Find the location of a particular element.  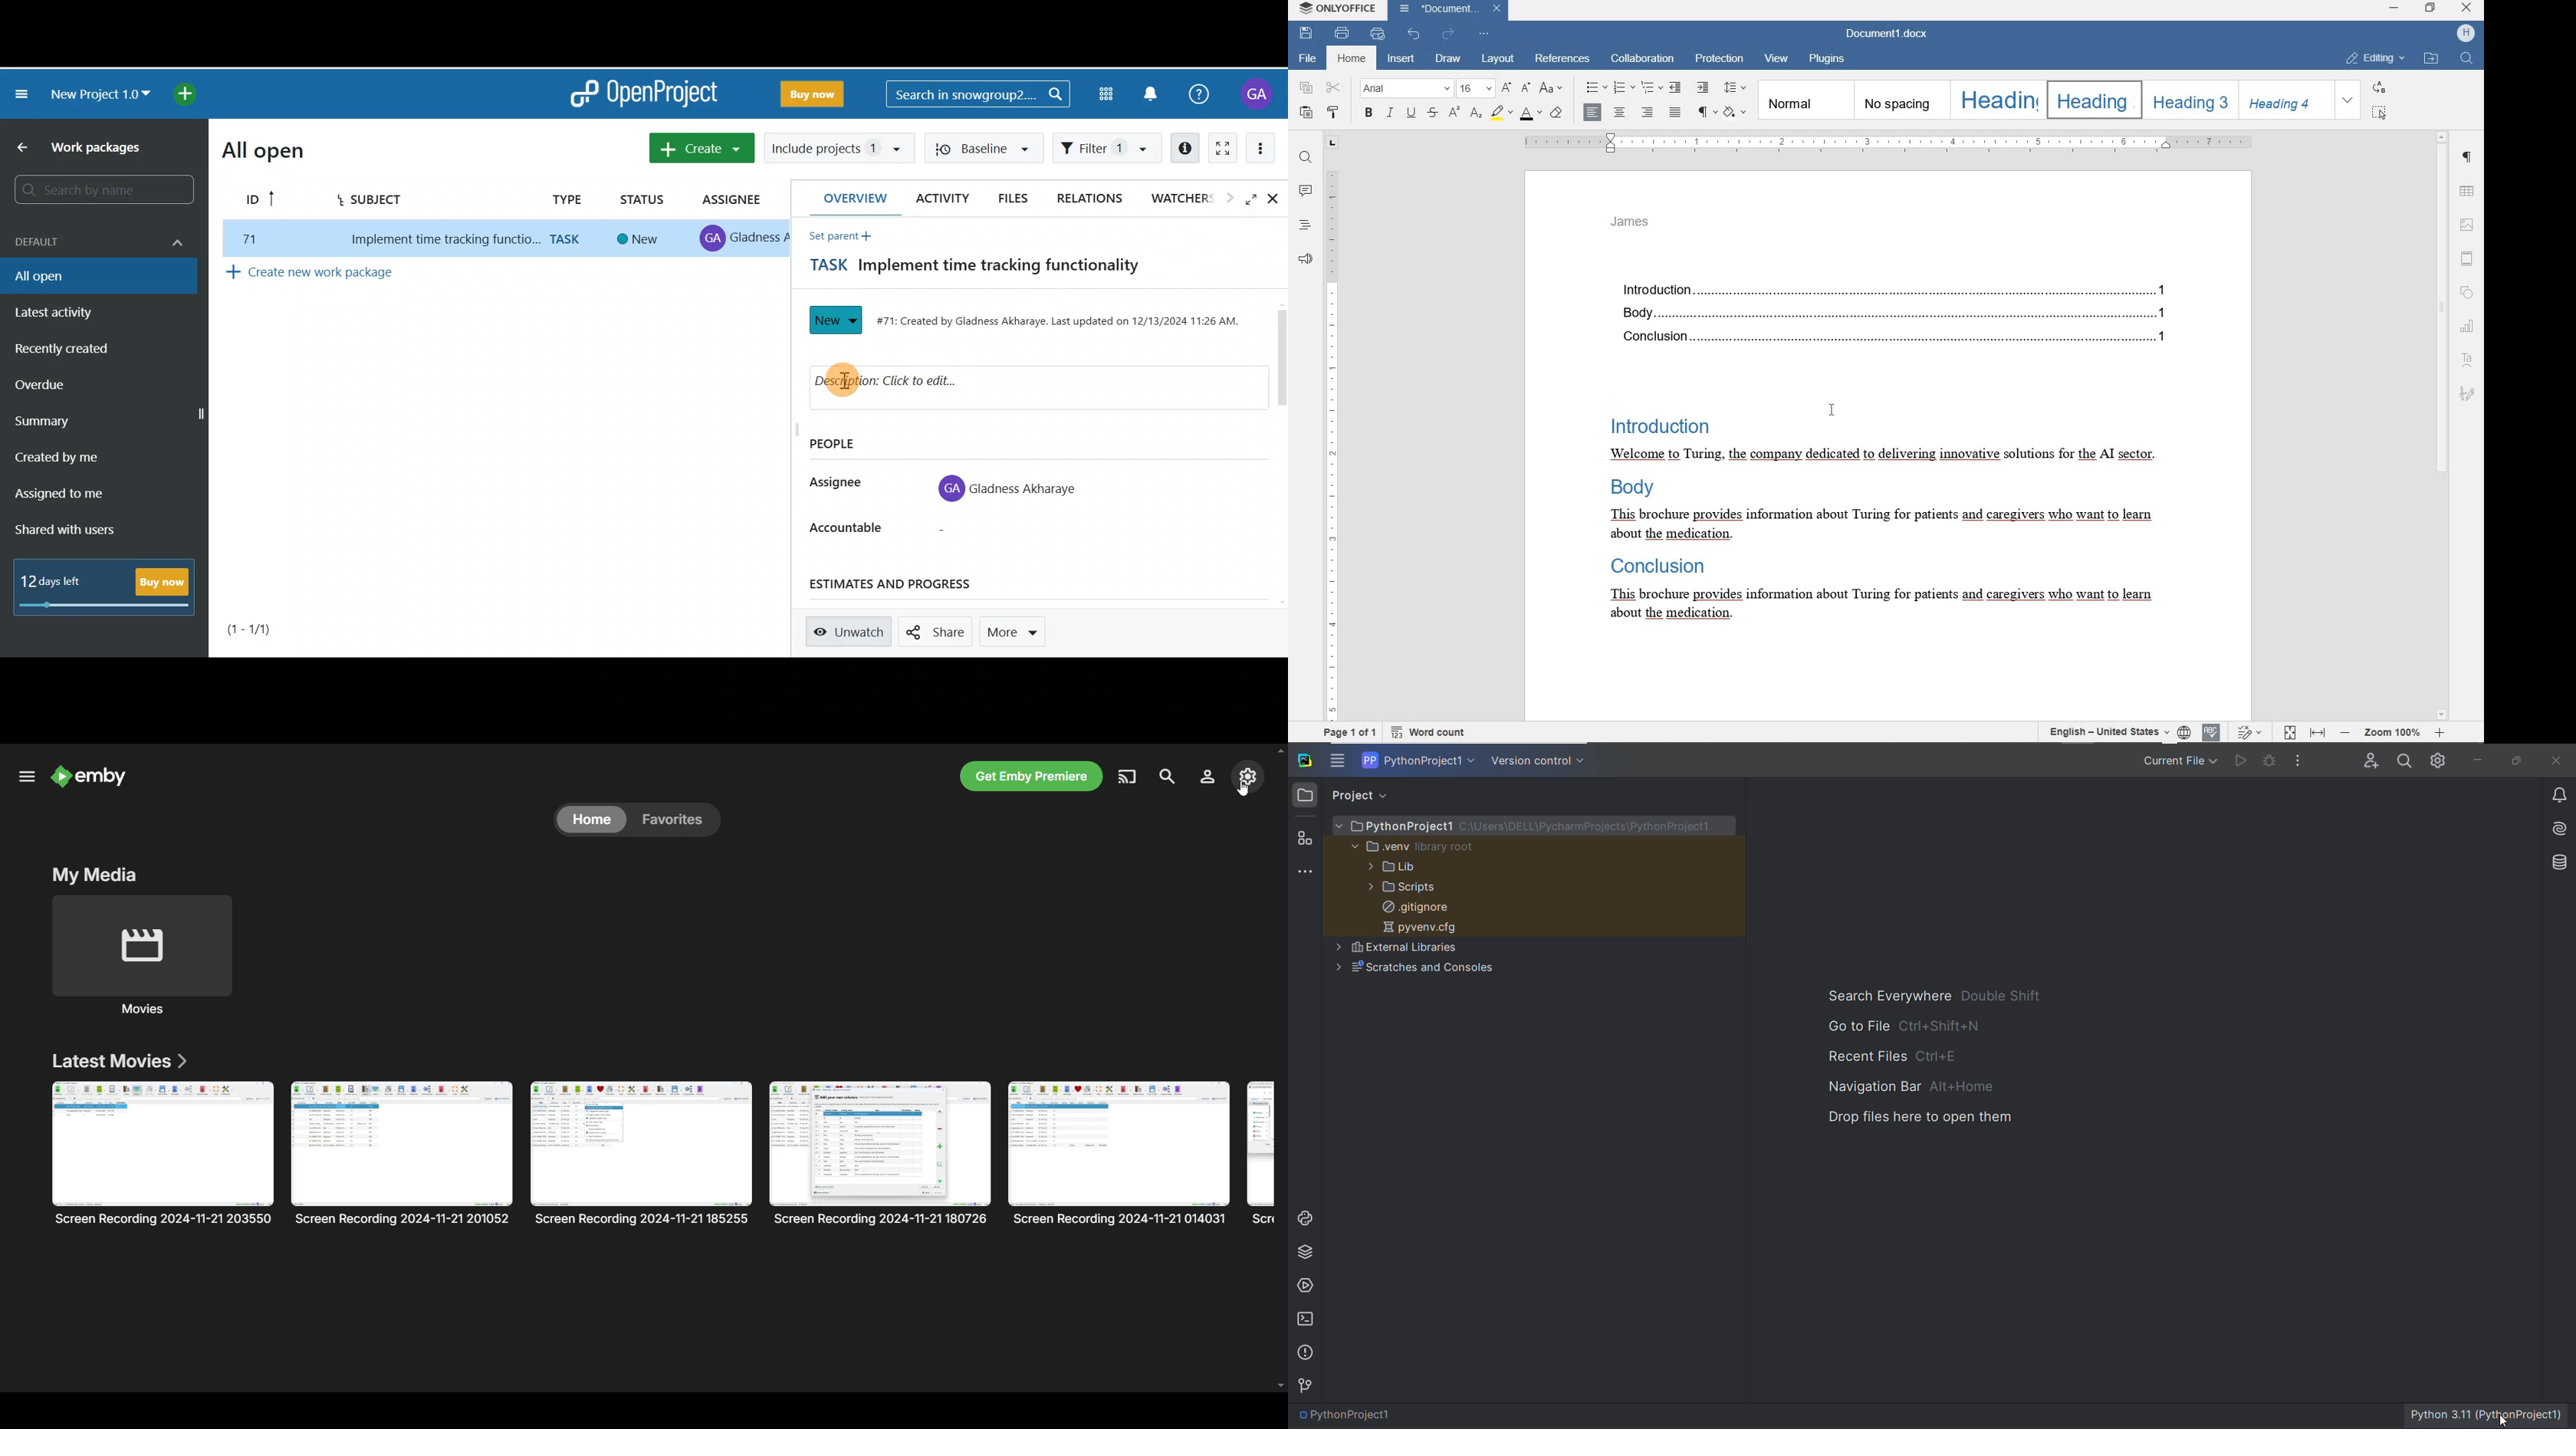

search is located at coordinates (1167, 776).